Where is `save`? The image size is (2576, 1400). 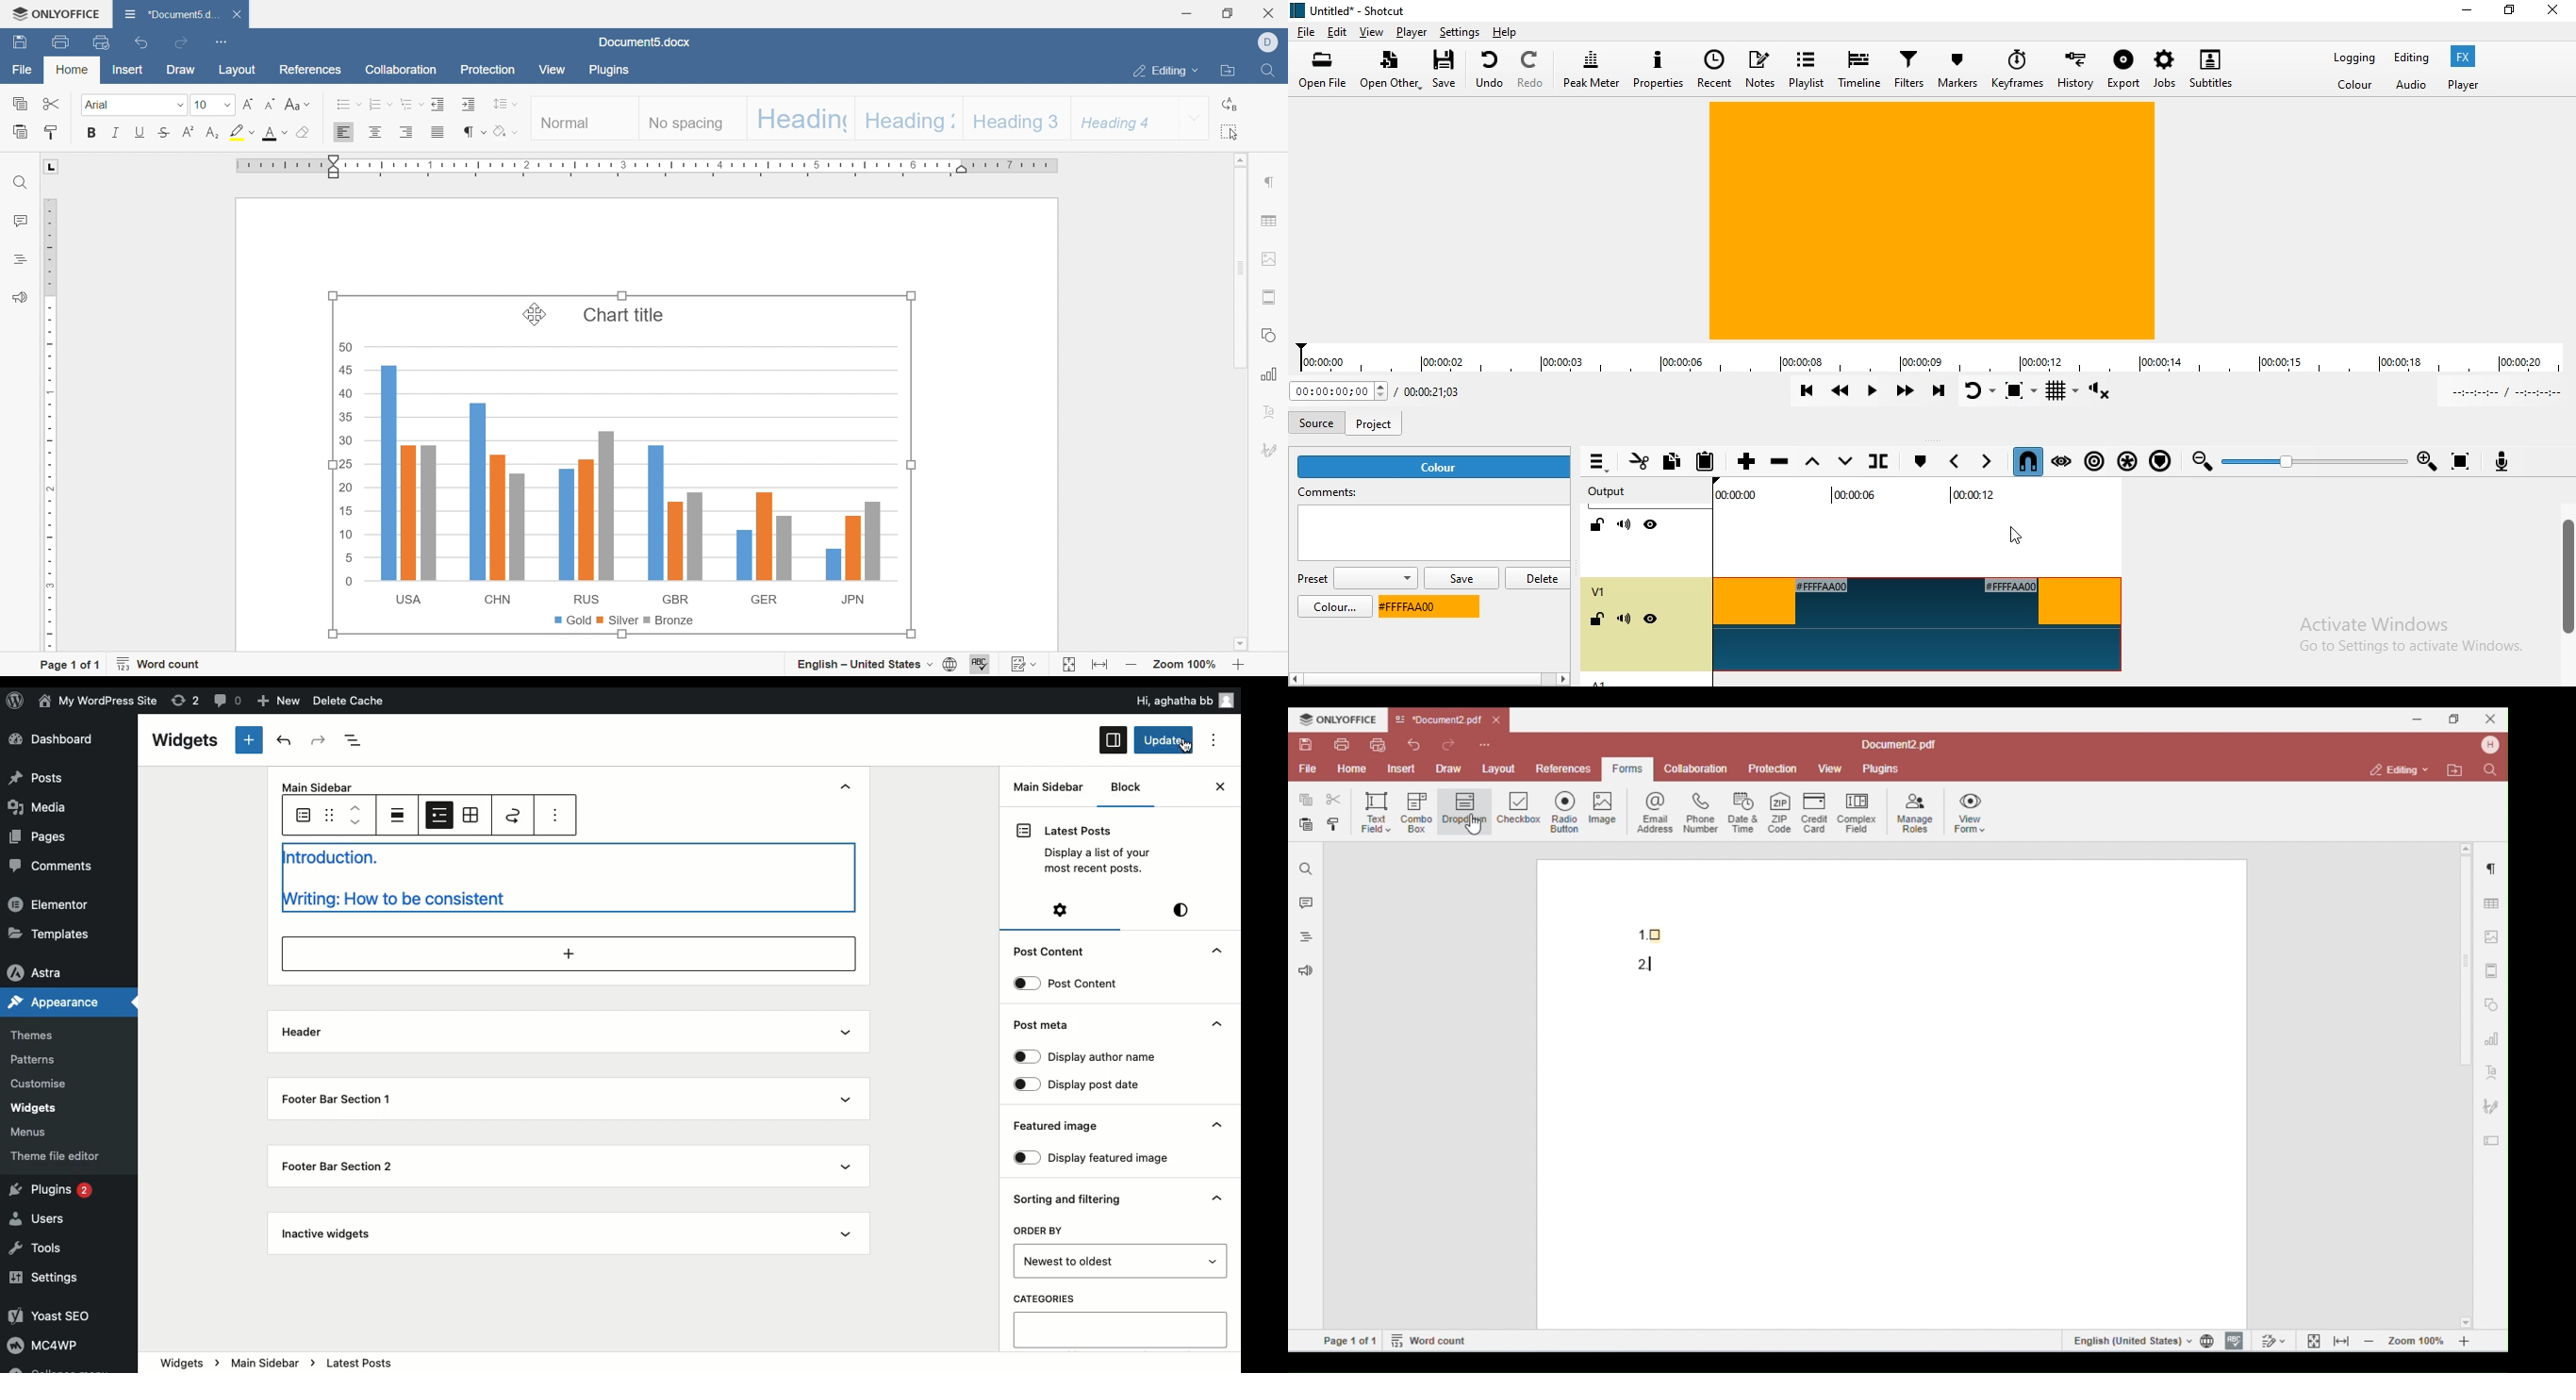
save is located at coordinates (20, 42).